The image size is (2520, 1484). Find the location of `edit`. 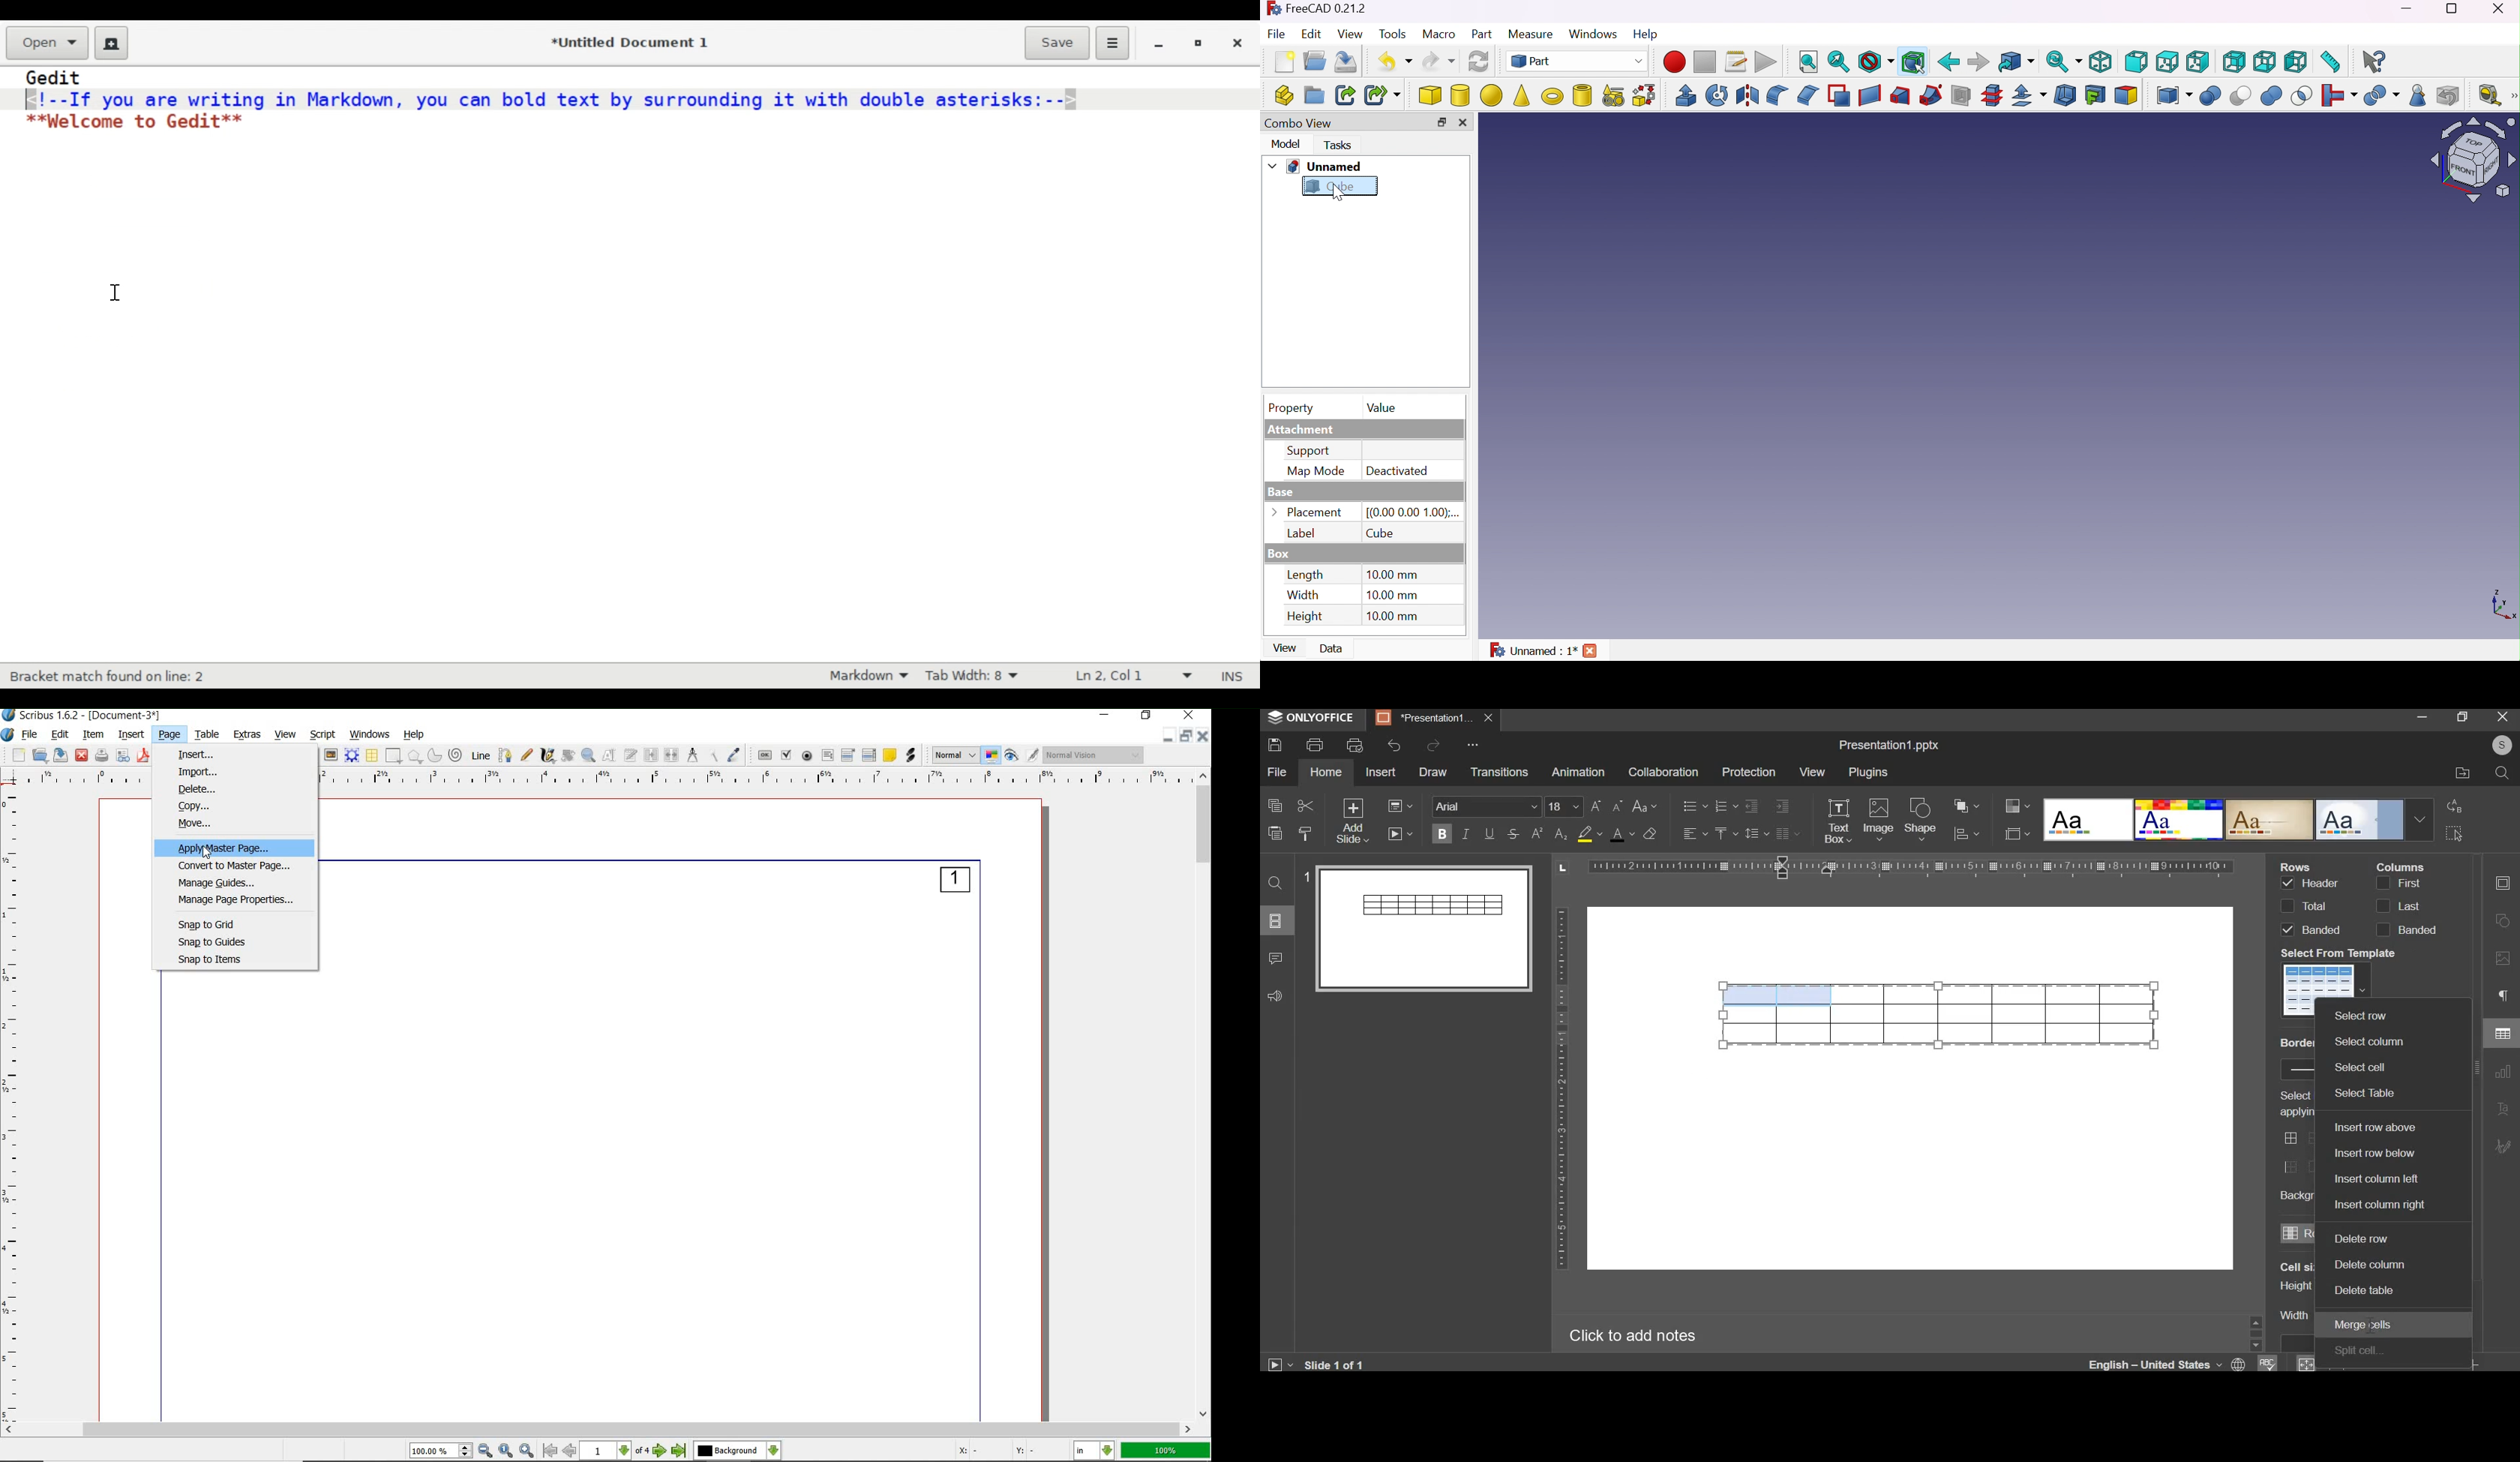

edit is located at coordinates (59, 734).